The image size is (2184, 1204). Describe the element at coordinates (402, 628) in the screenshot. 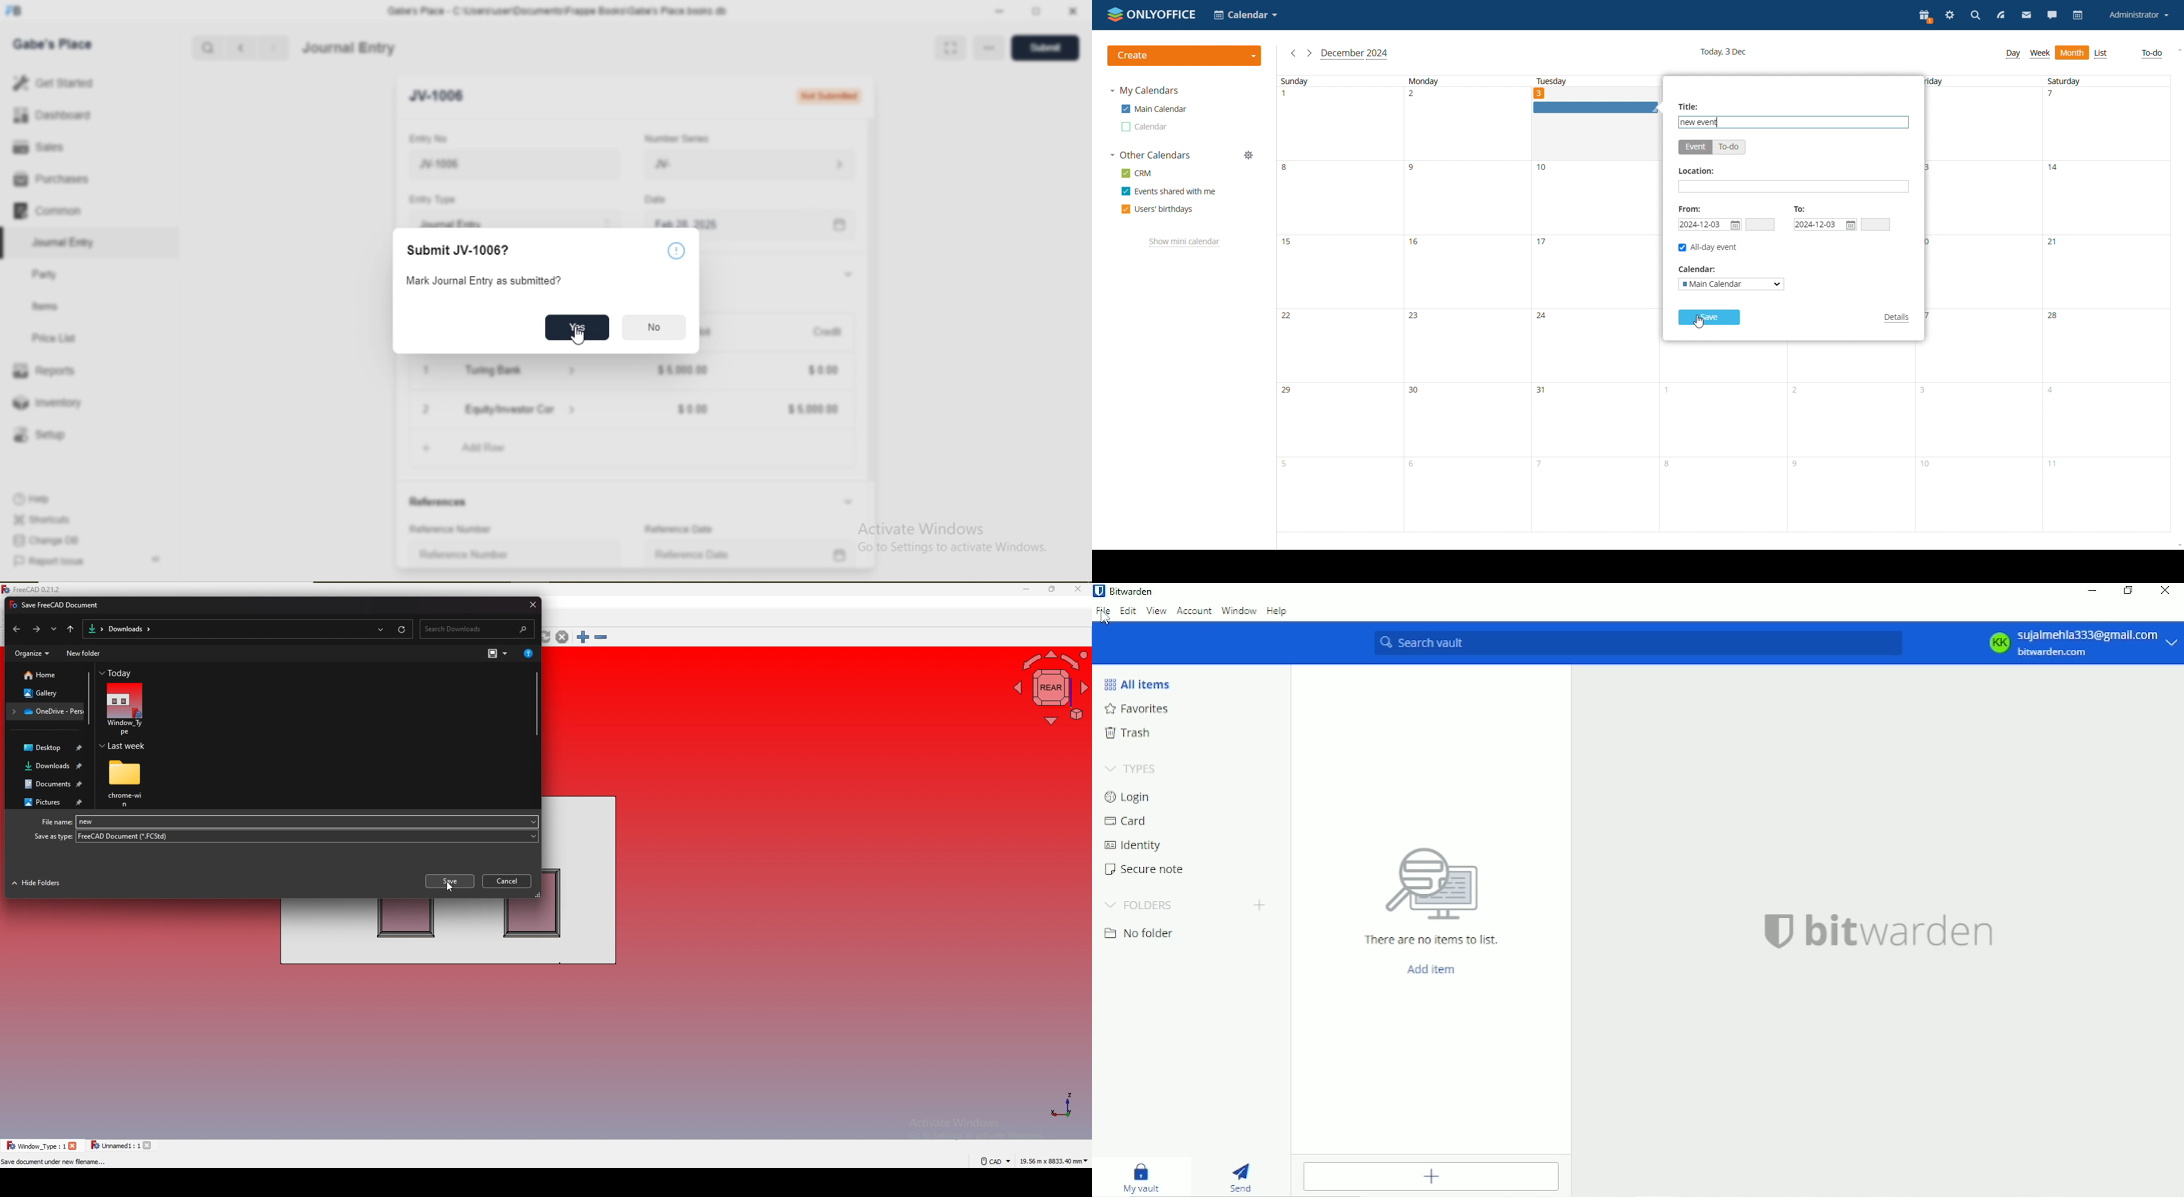

I see `refresh` at that location.